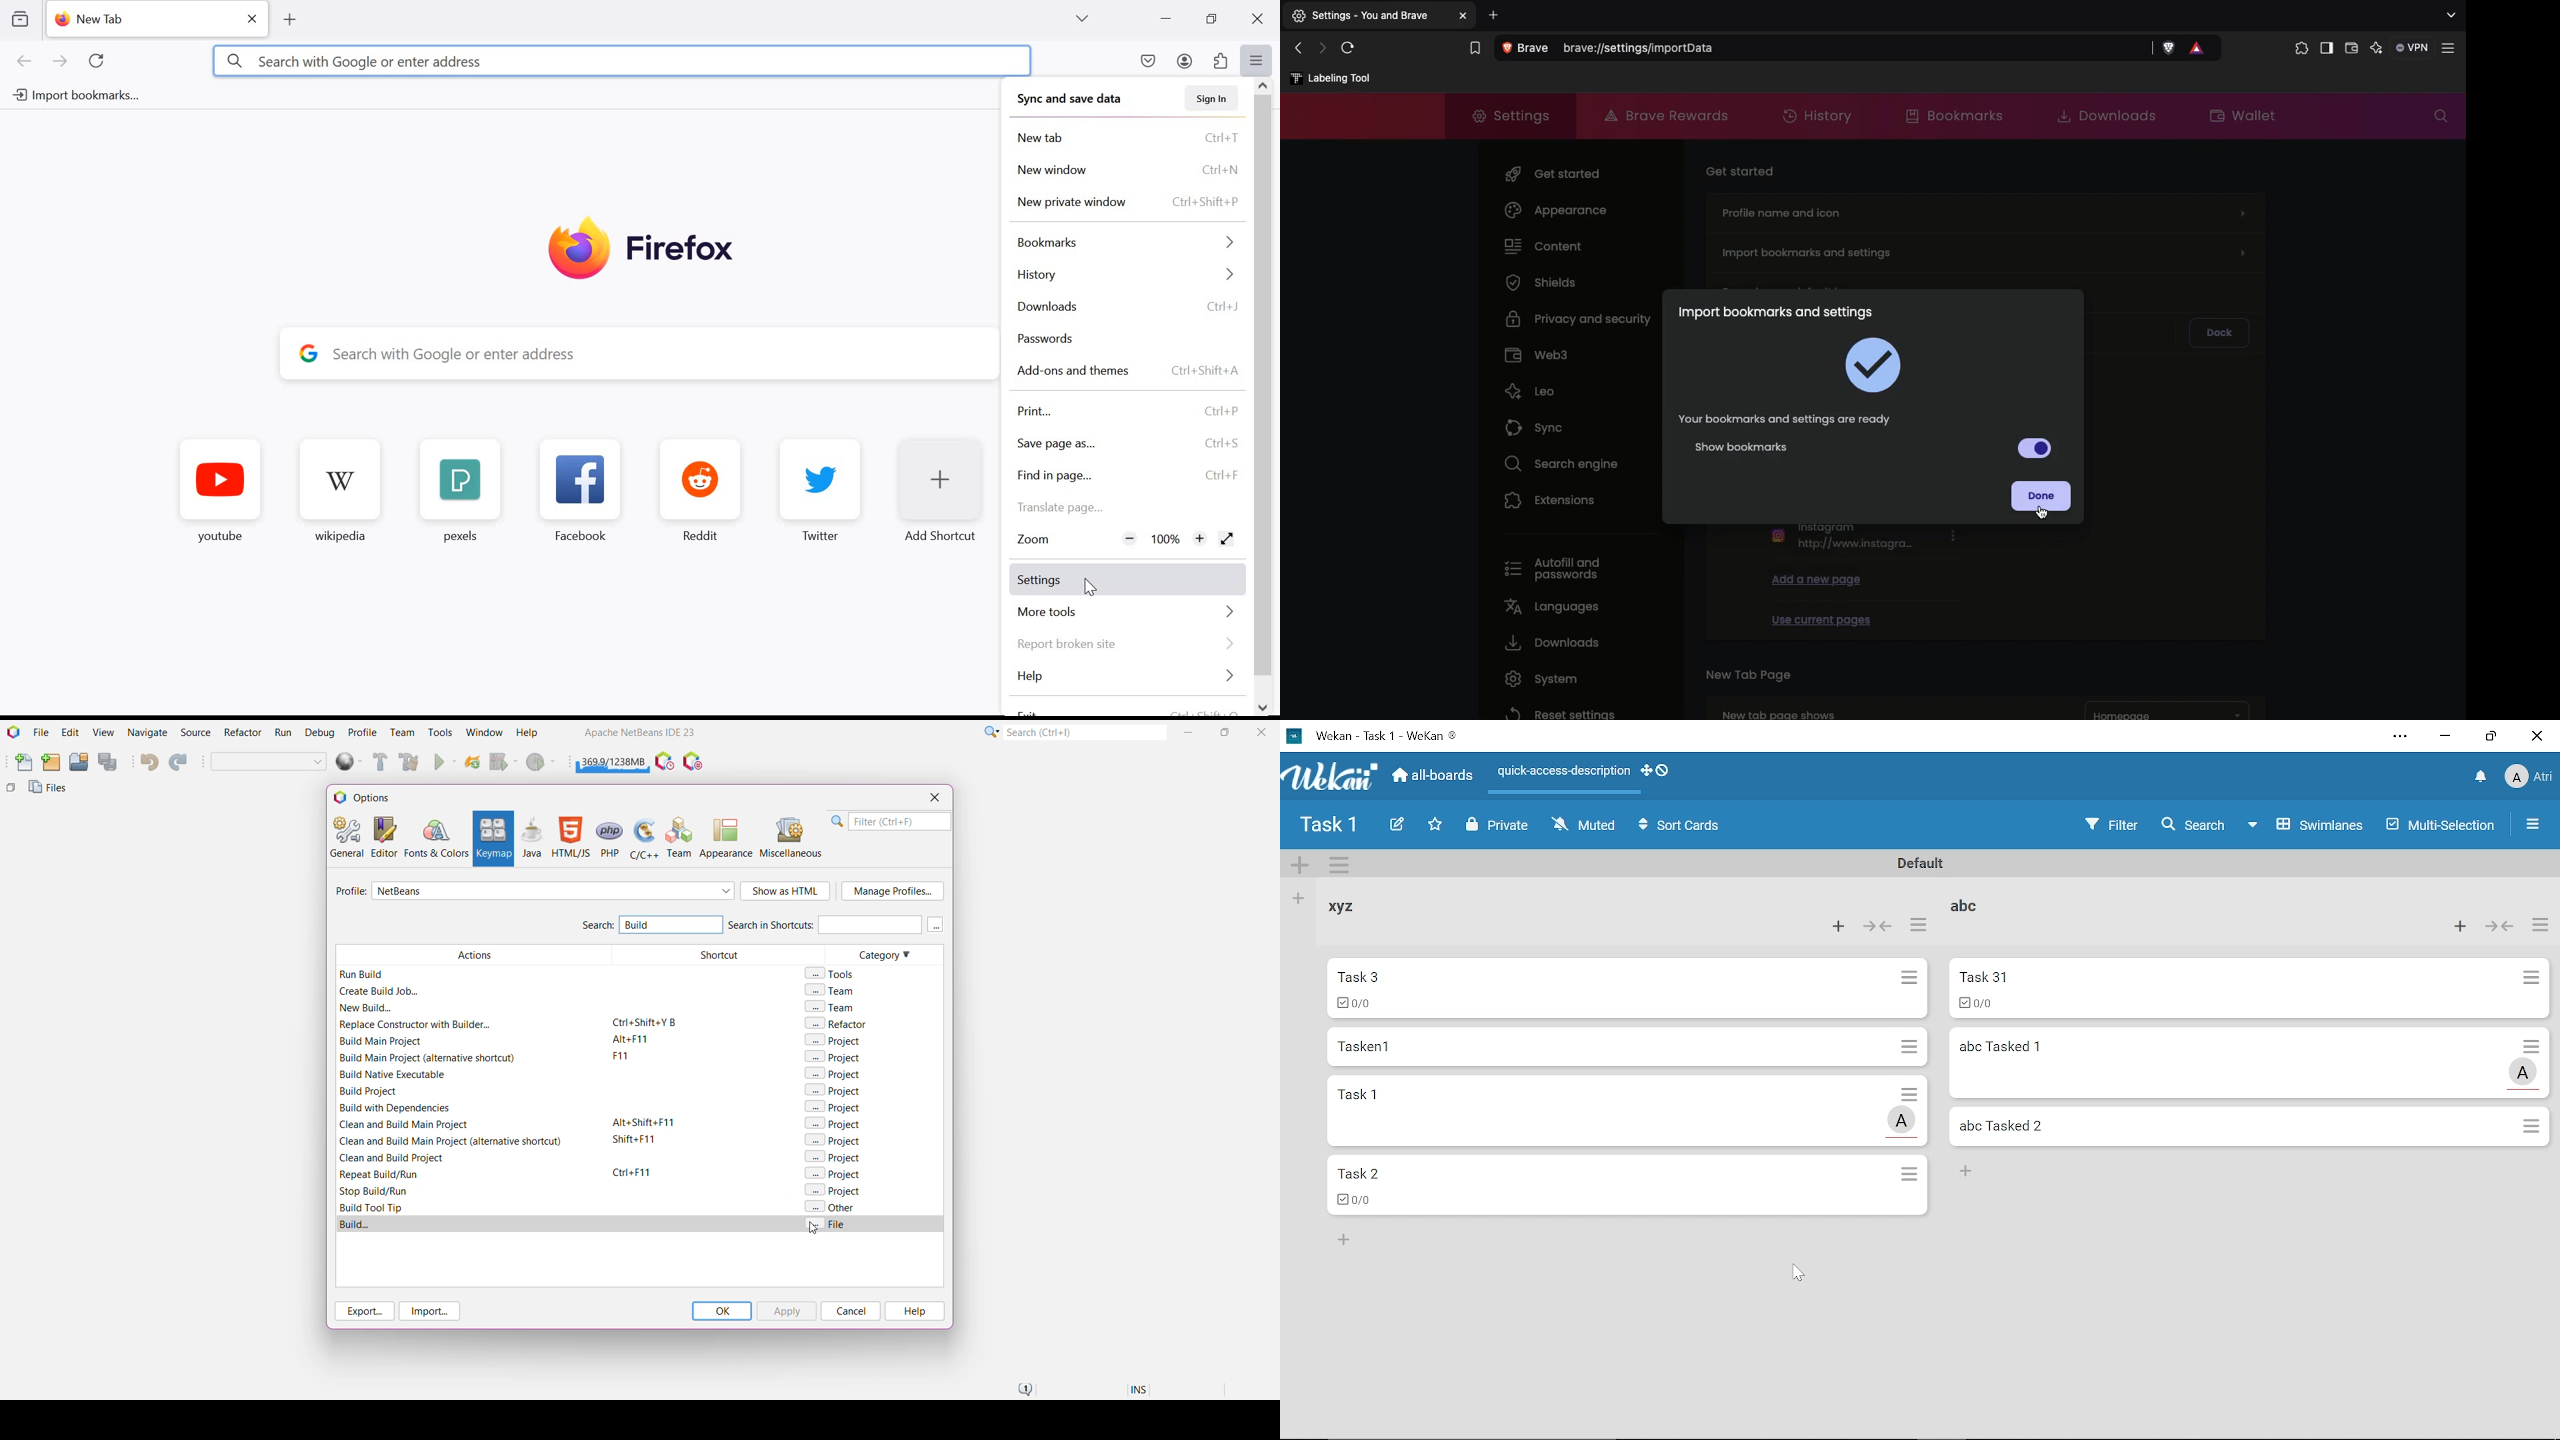  What do you see at coordinates (161, 19) in the screenshot?
I see `new tab` at bounding box center [161, 19].